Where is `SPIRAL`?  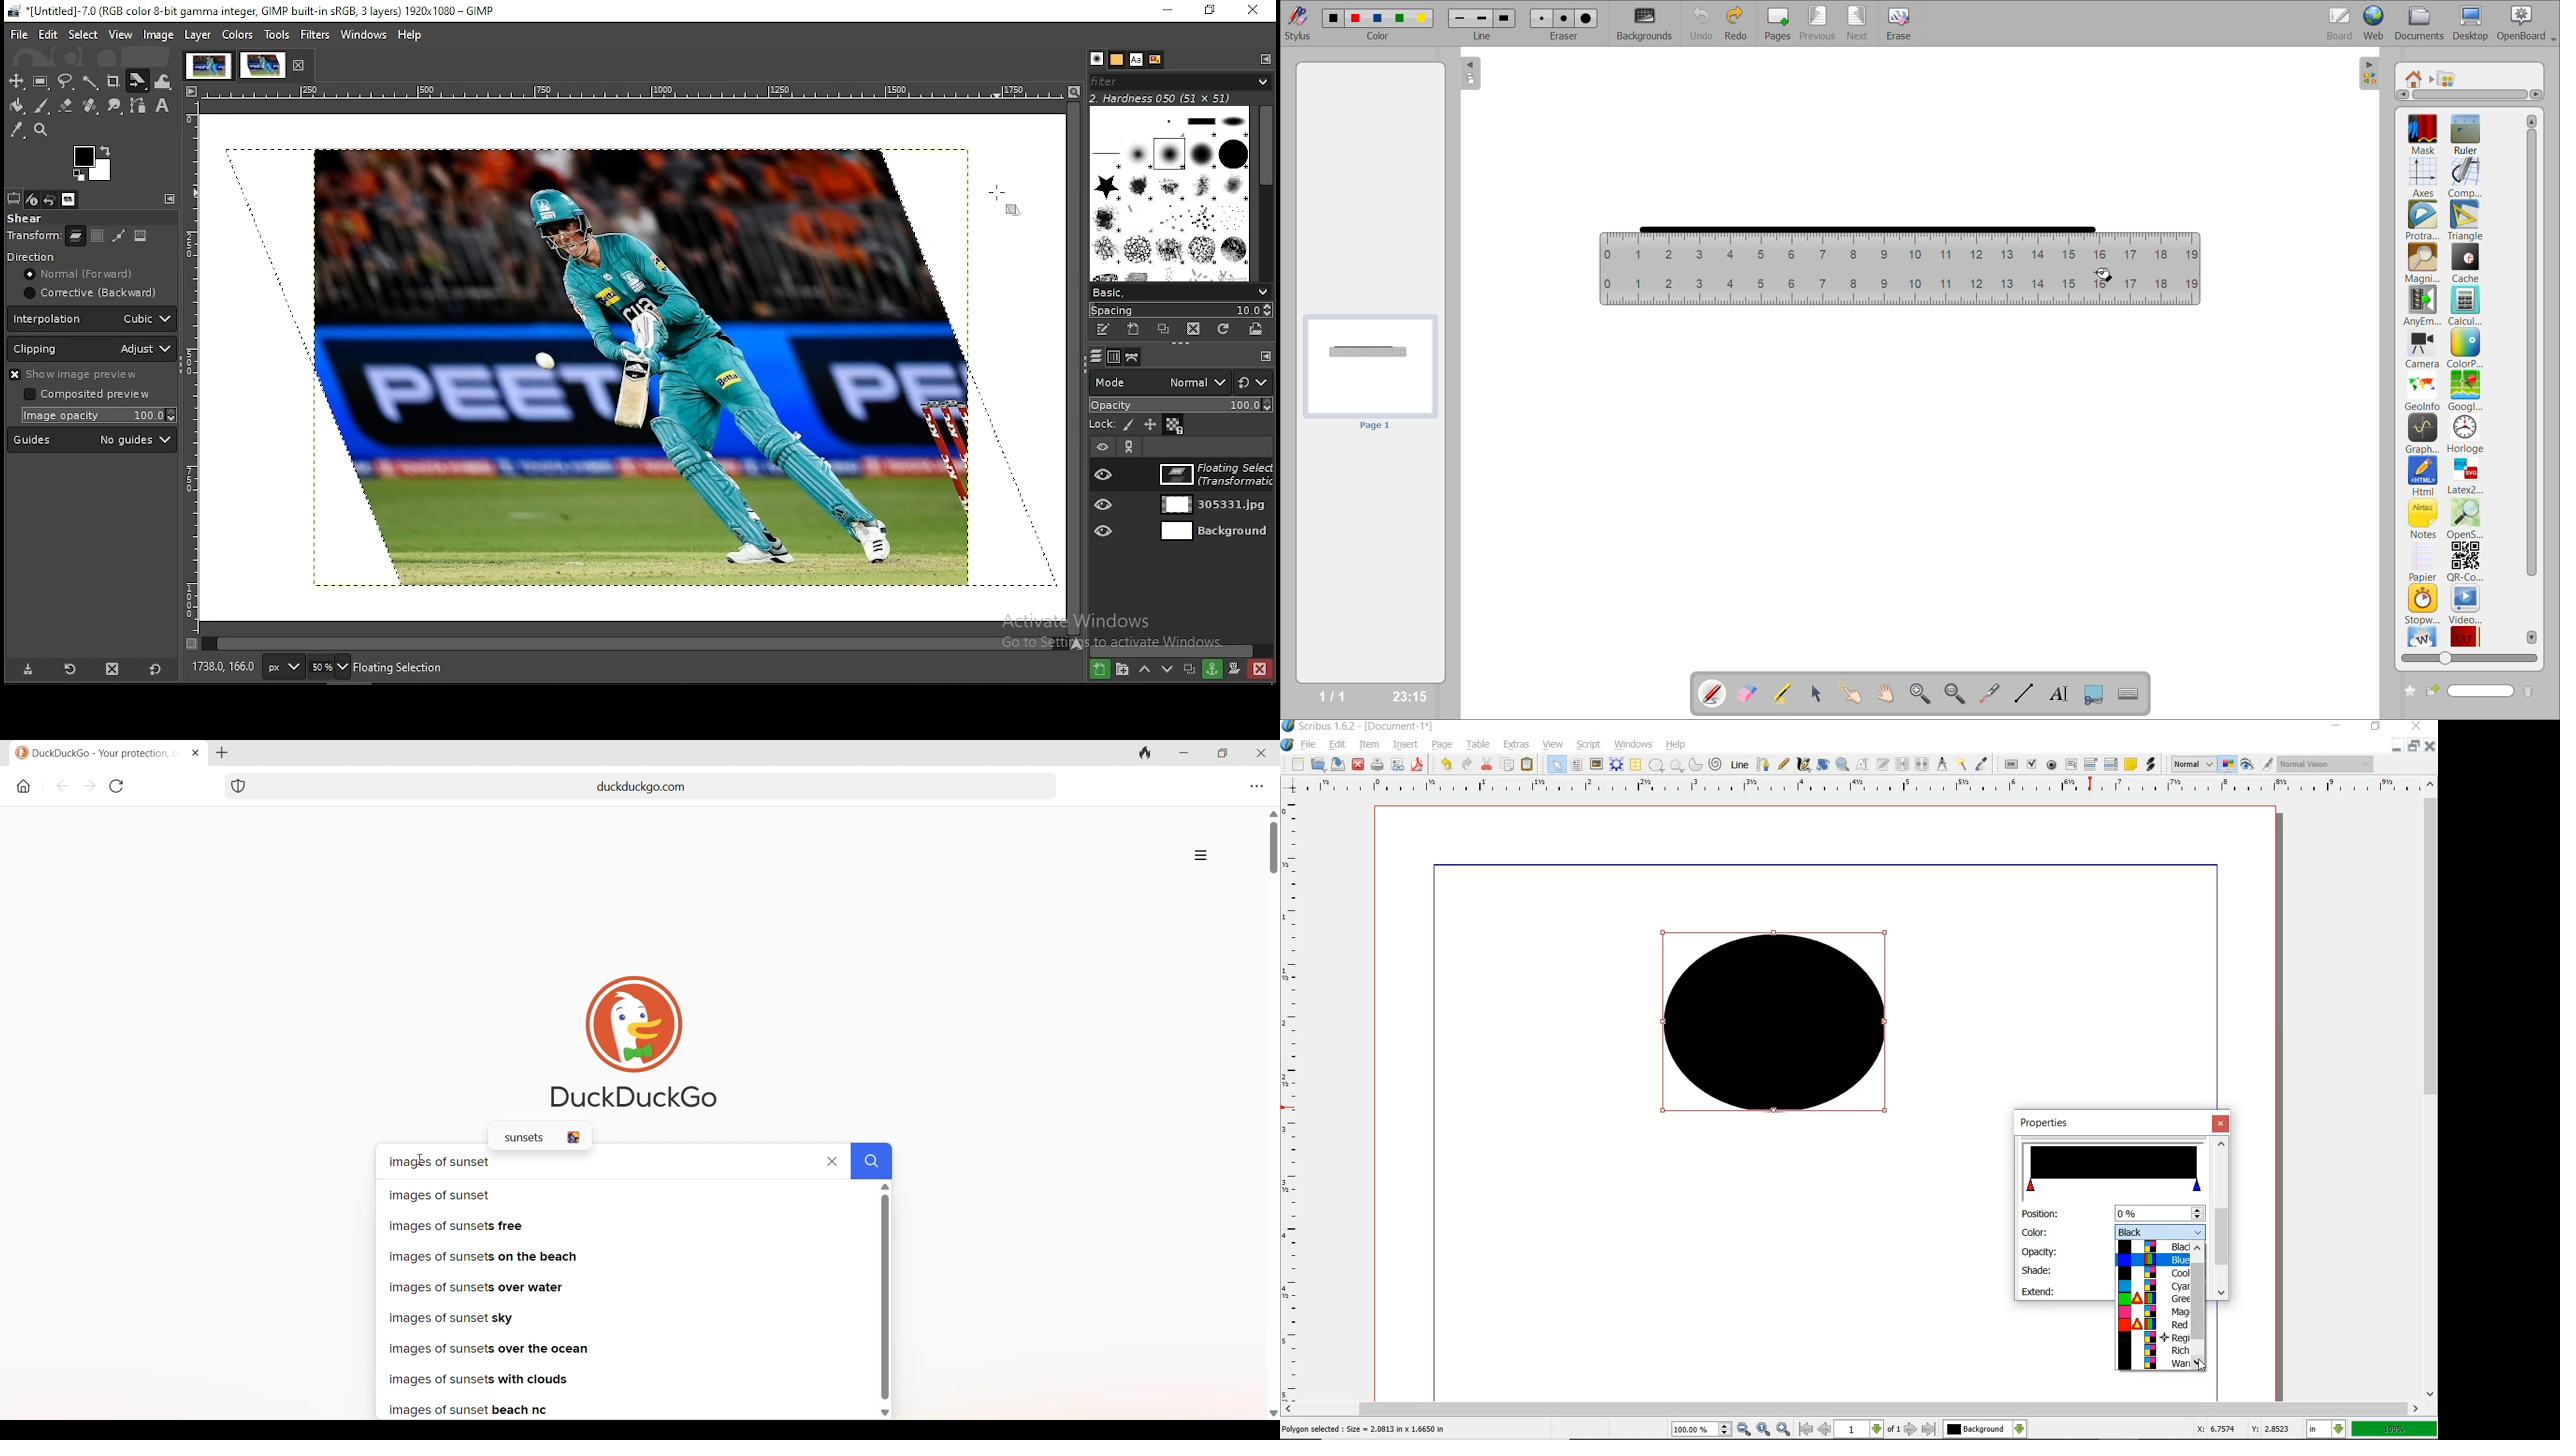 SPIRAL is located at coordinates (1714, 765).